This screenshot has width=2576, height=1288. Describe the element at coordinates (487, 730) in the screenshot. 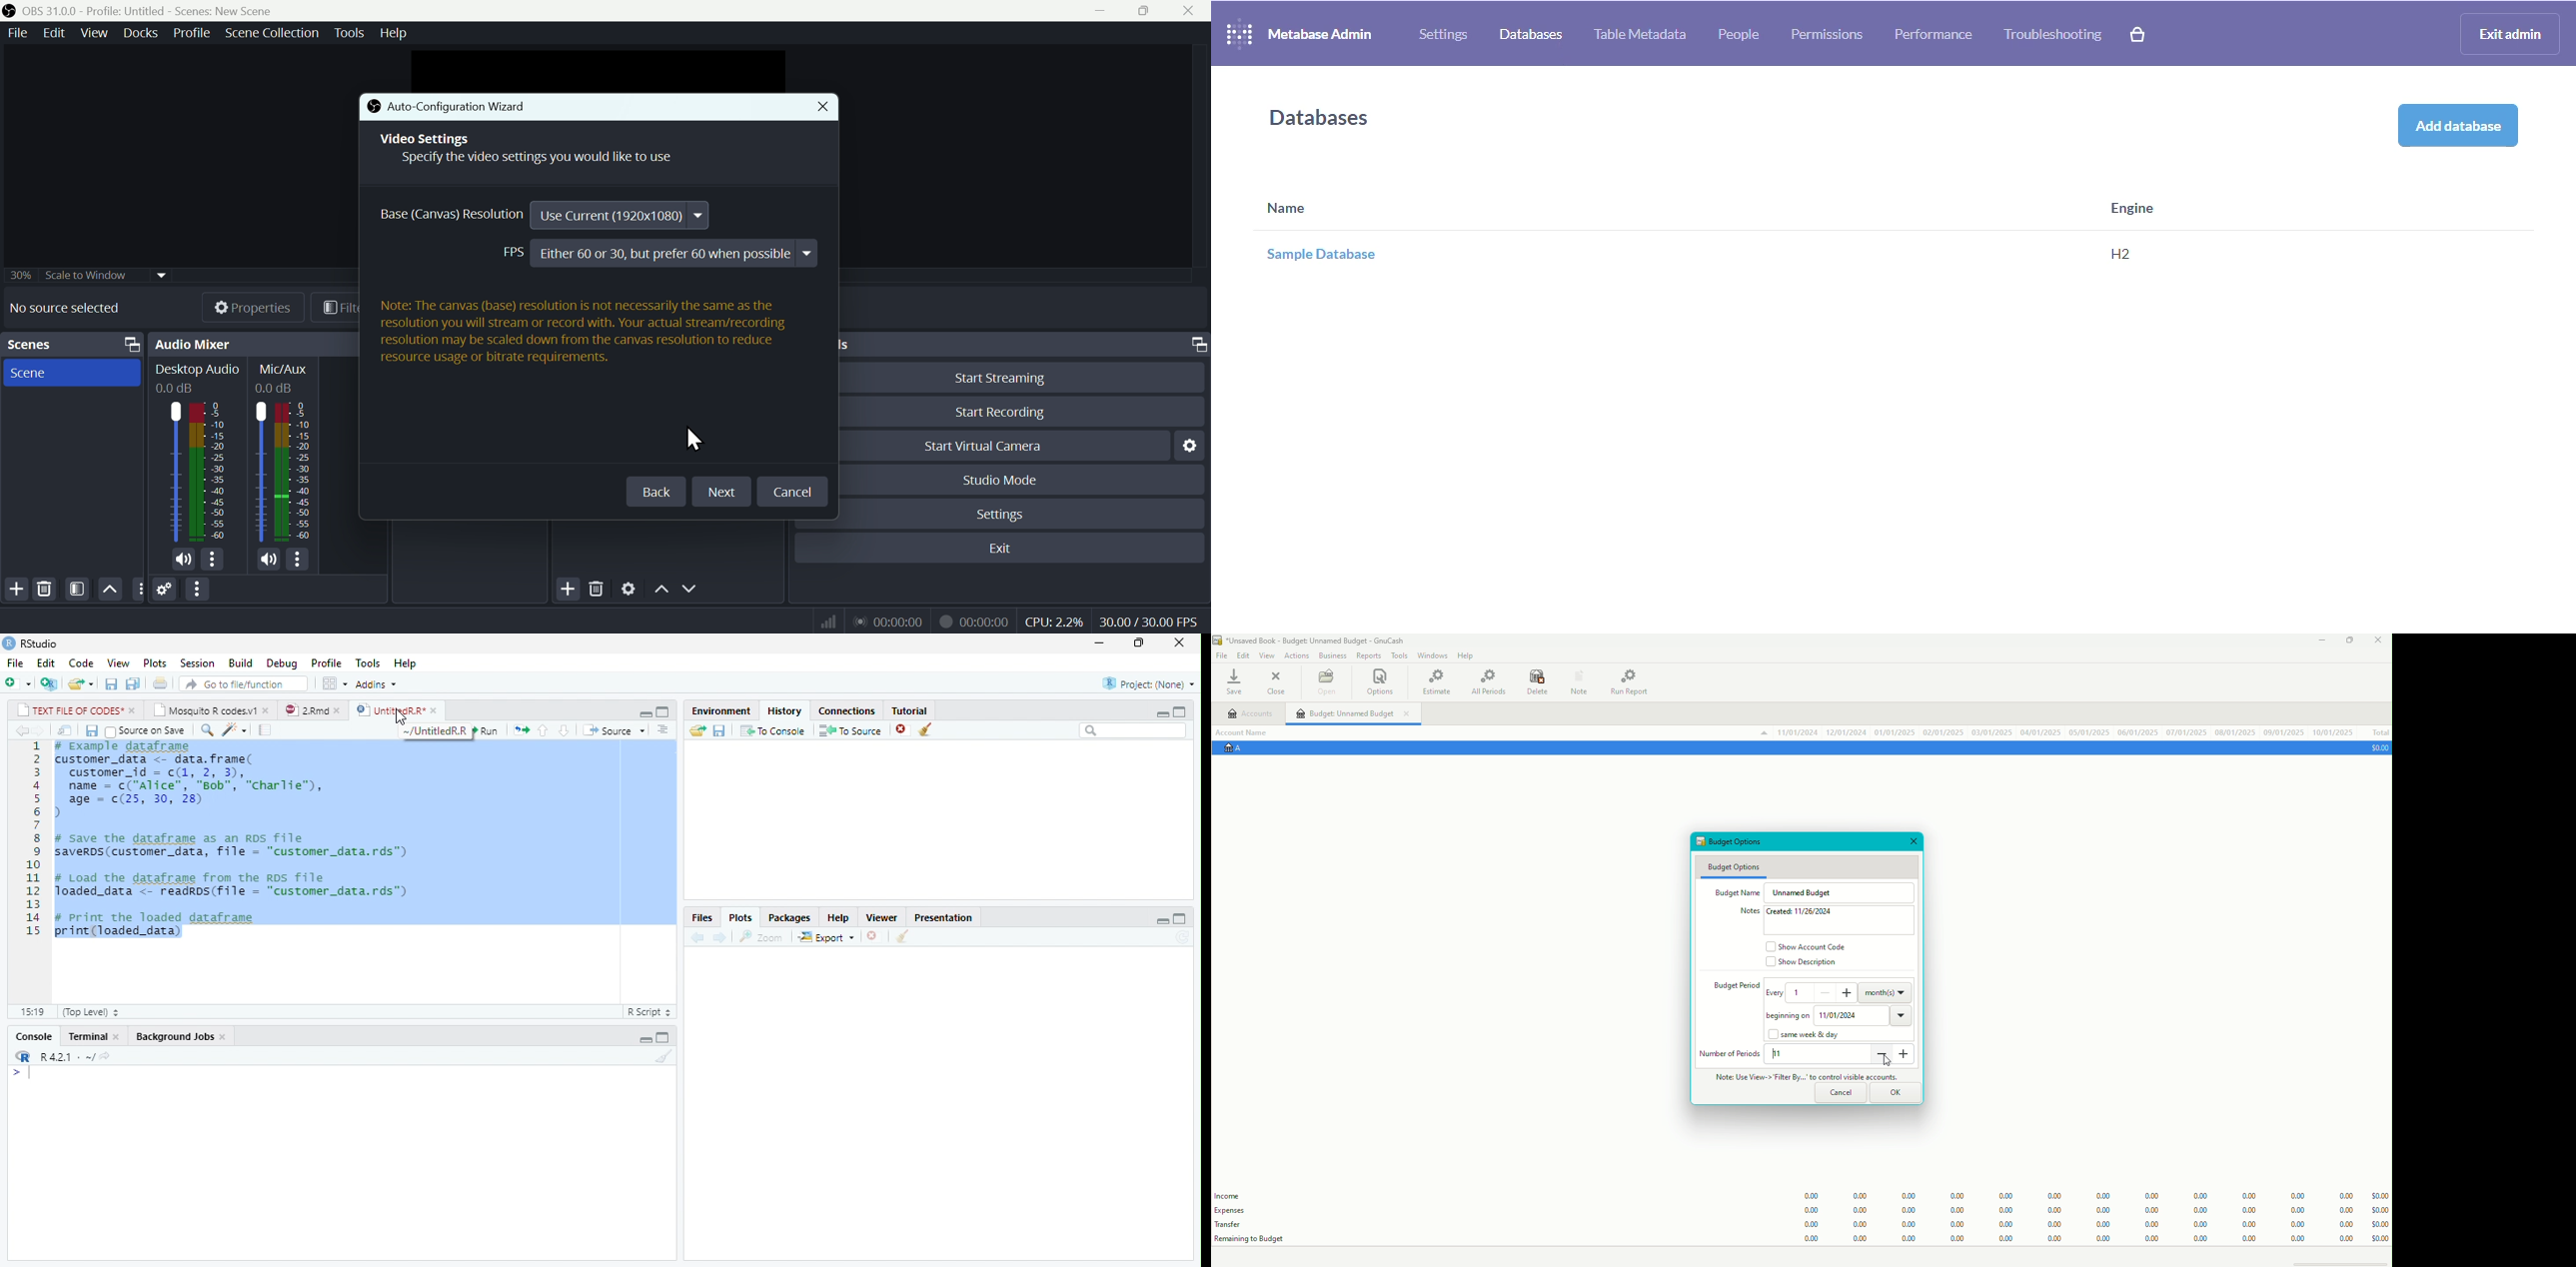

I see `Run` at that location.